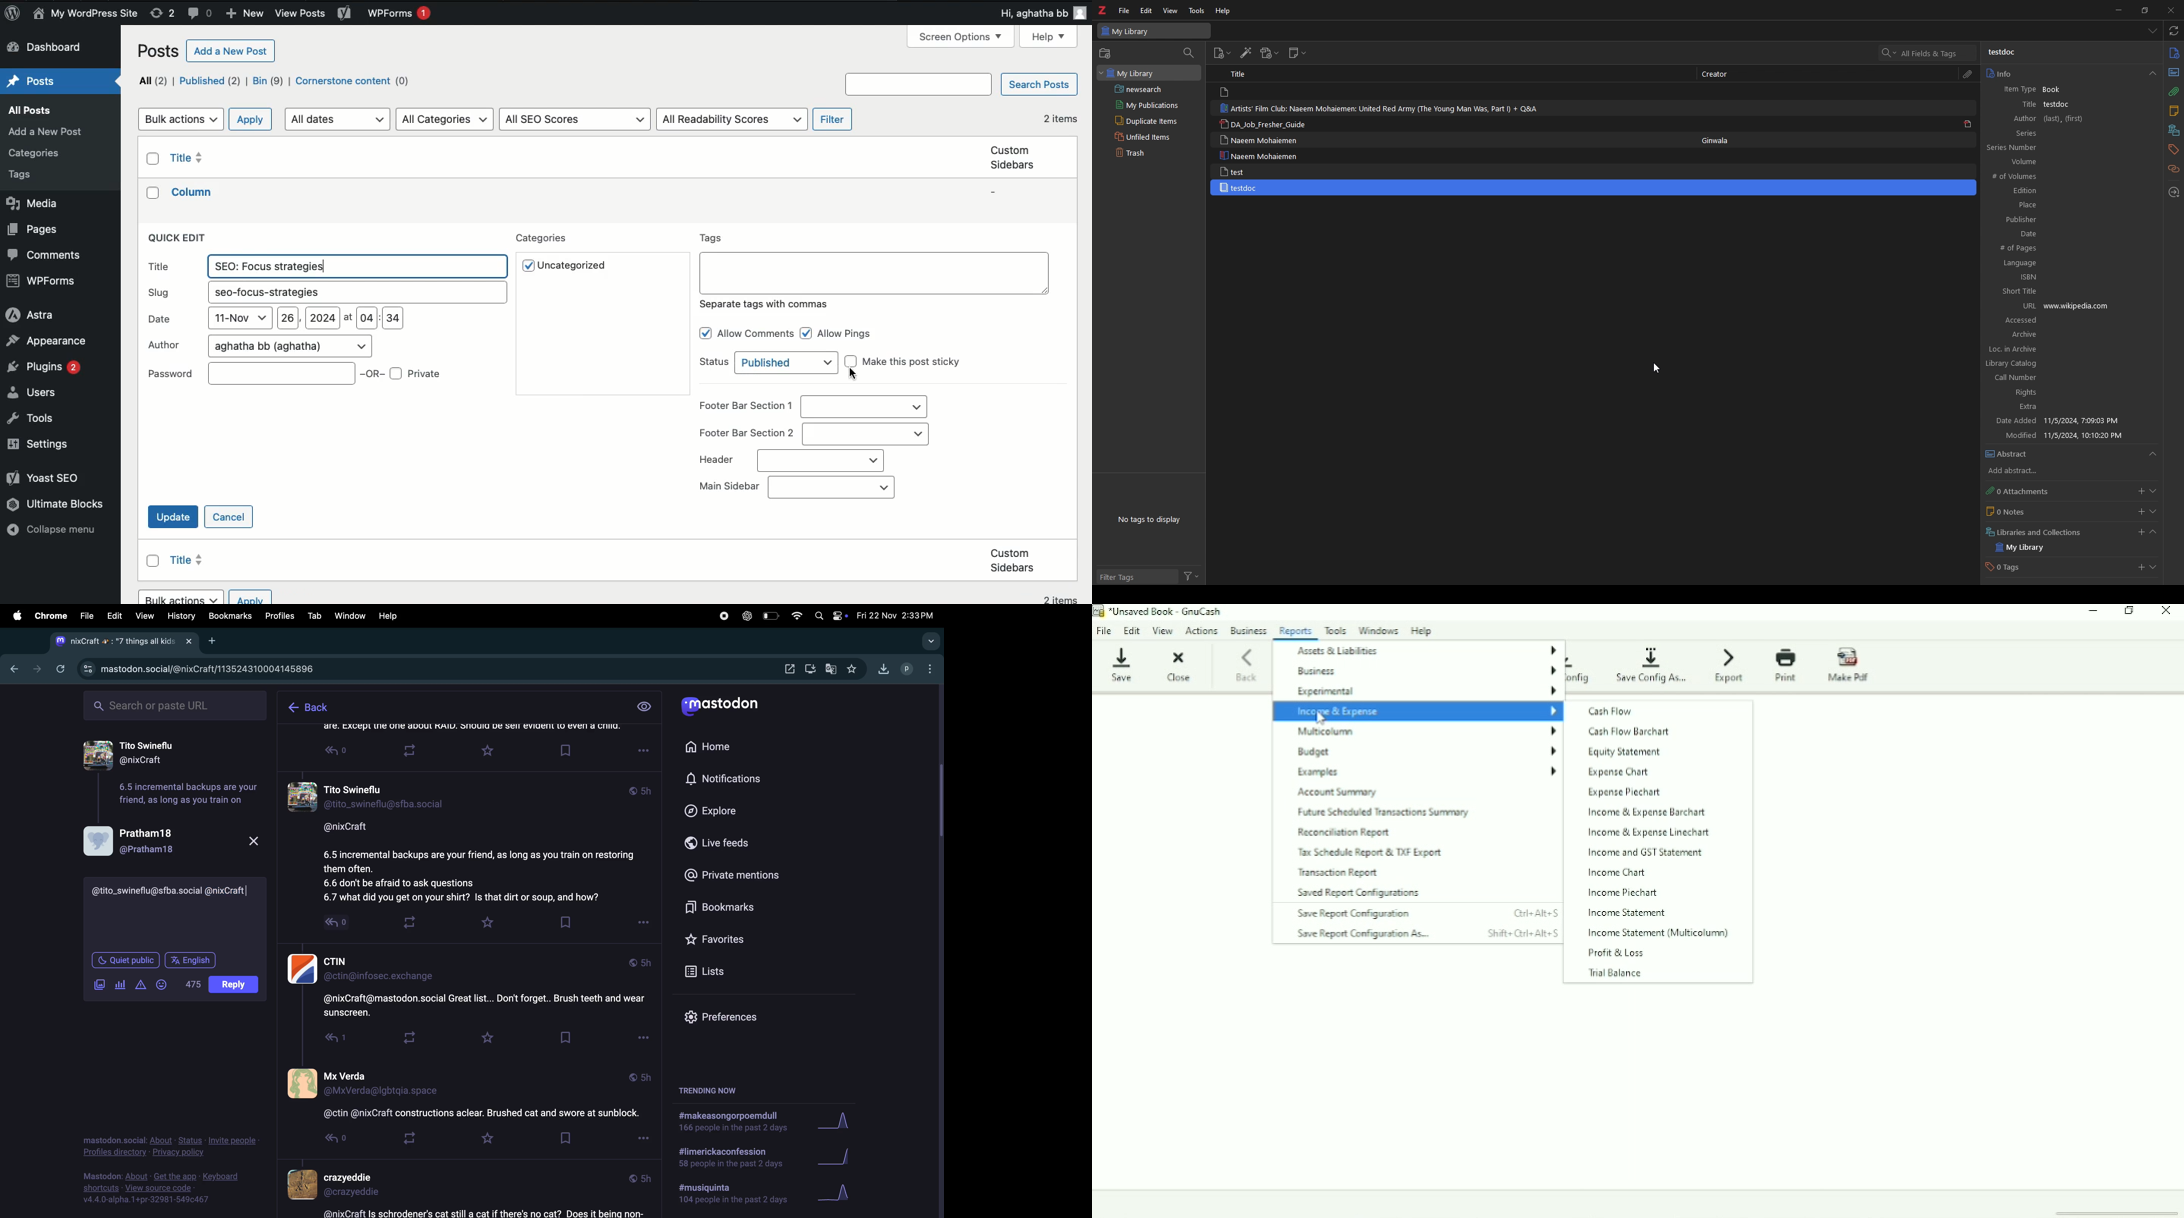  I want to click on Published, so click(210, 80).